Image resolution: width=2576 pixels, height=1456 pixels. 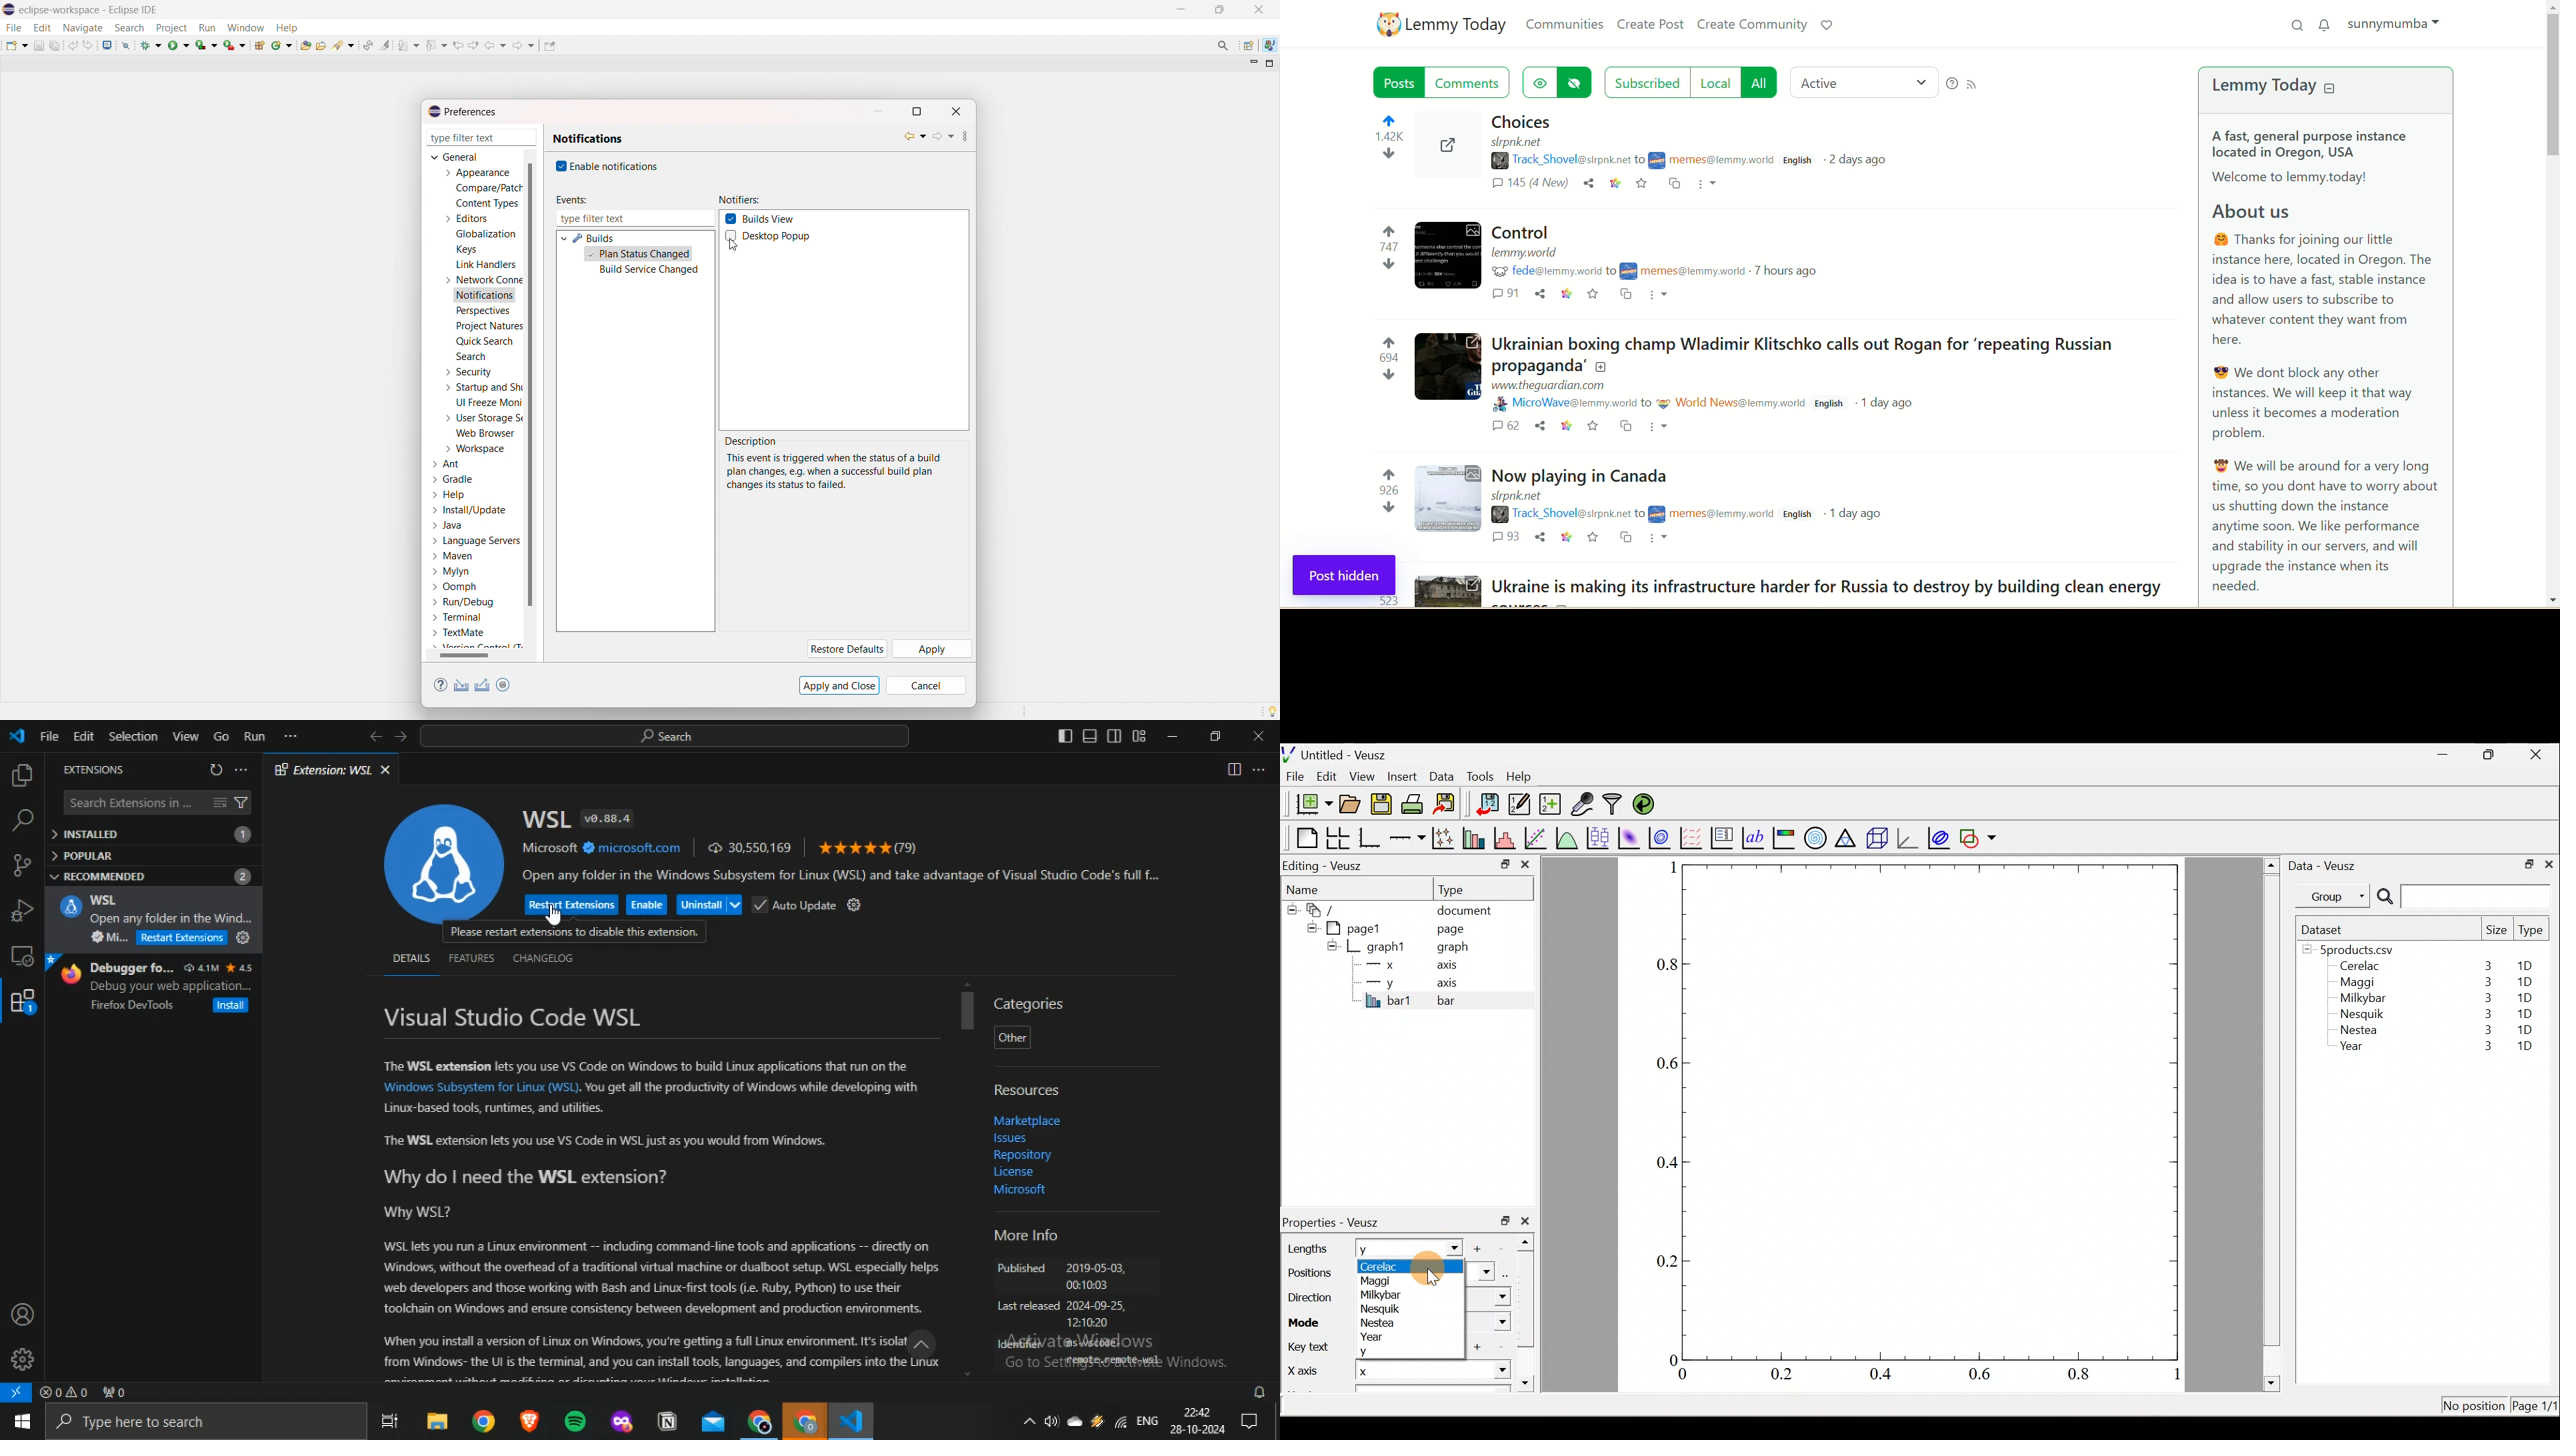 I want to click on Resources, so click(x=1029, y=1090).